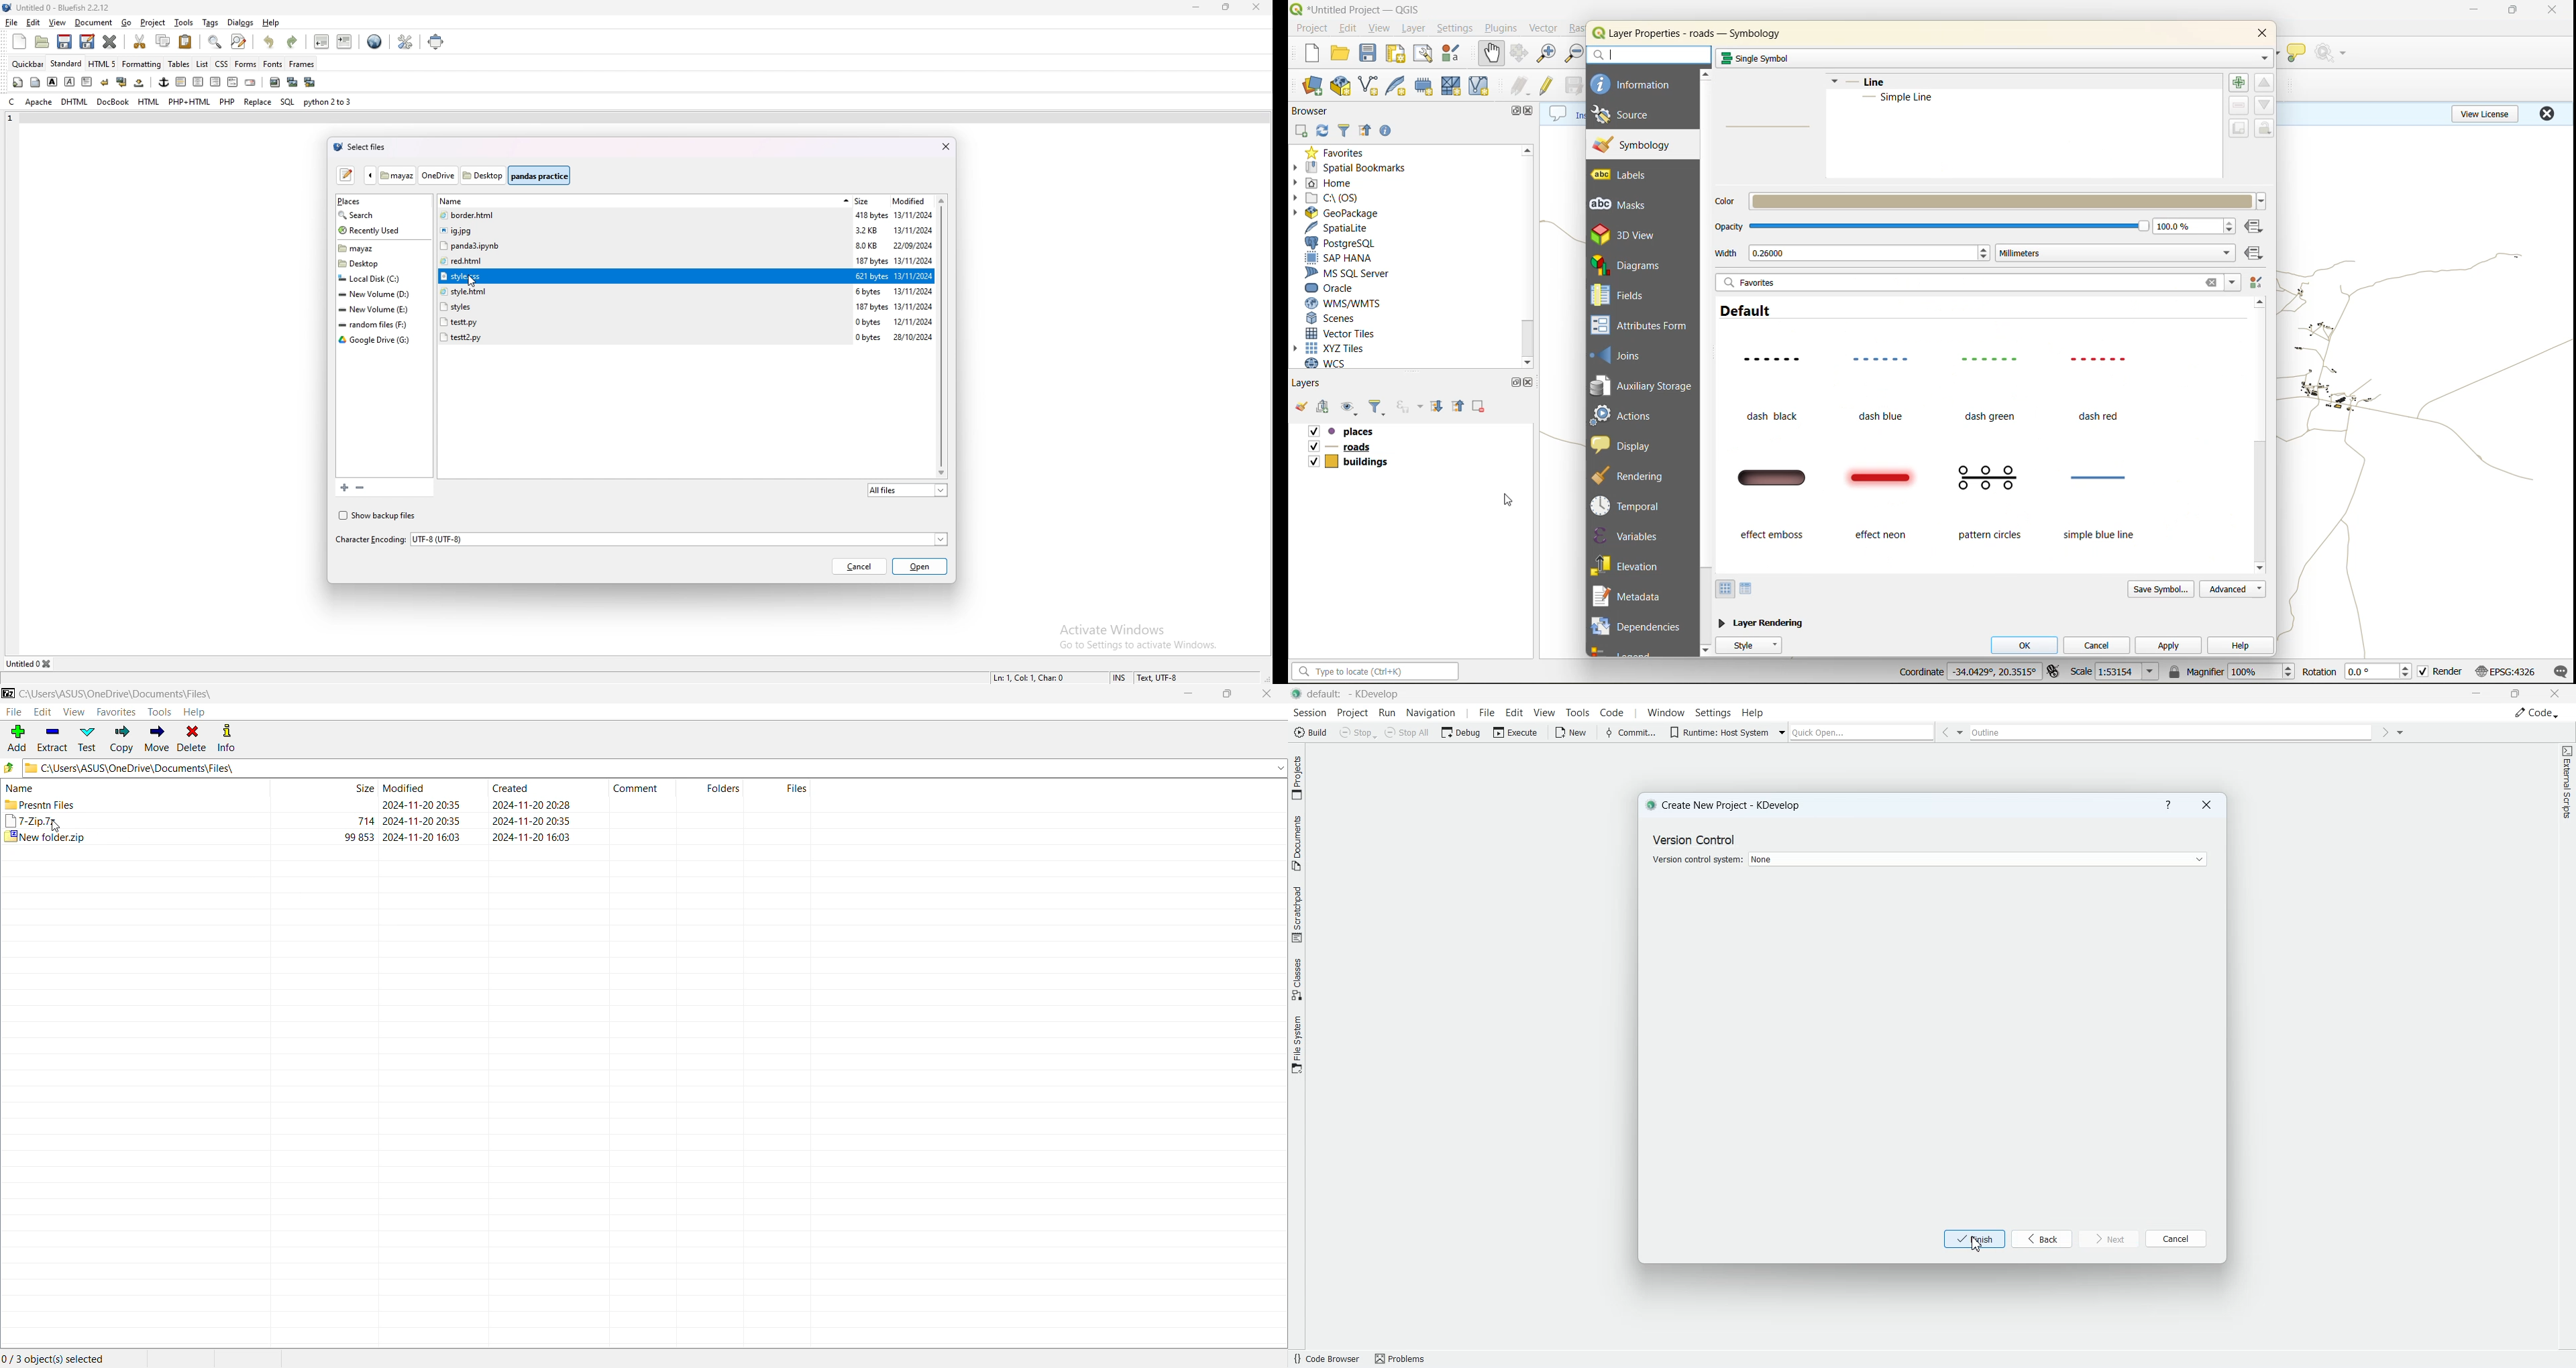 This screenshot has width=2576, height=1372. What do you see at coordinates (341, 487) in the screenshot?
I see `add` at bounding box center [341, 487].